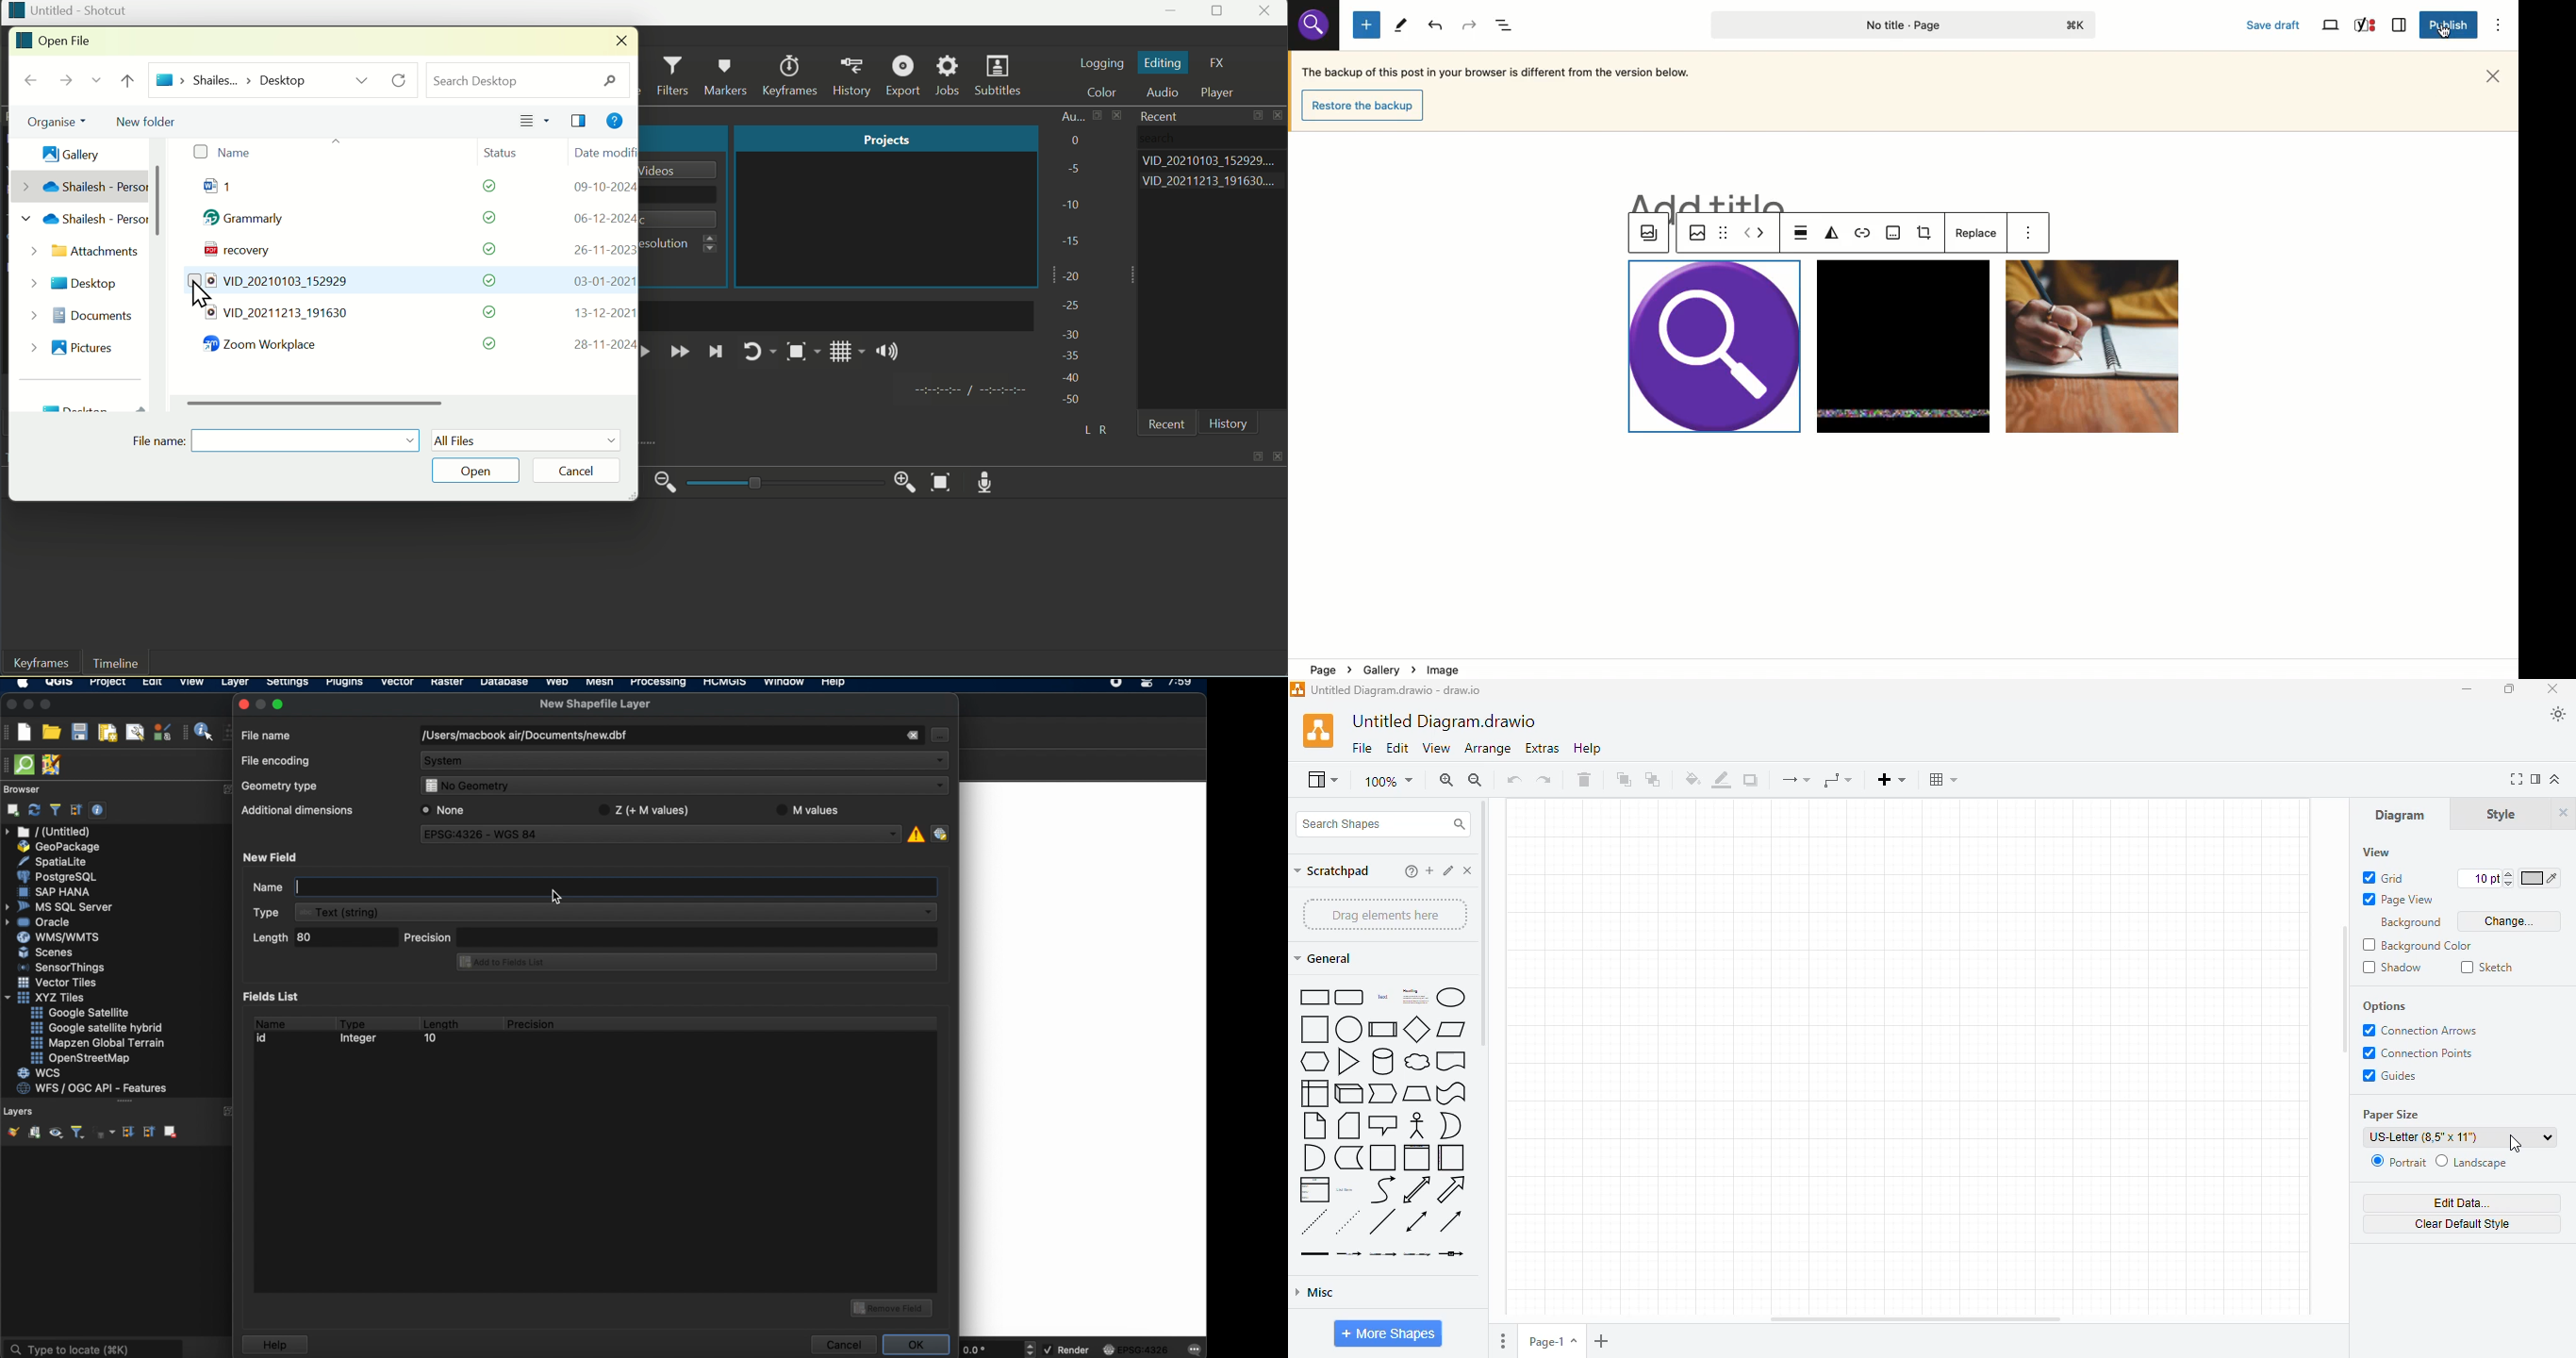 The height and width of the screenshot is (1372, 2576). What do you see at coordinates (1350, 998) in the screenshot?
I see `rounded rectangle` at bounding box center [1350, 998].